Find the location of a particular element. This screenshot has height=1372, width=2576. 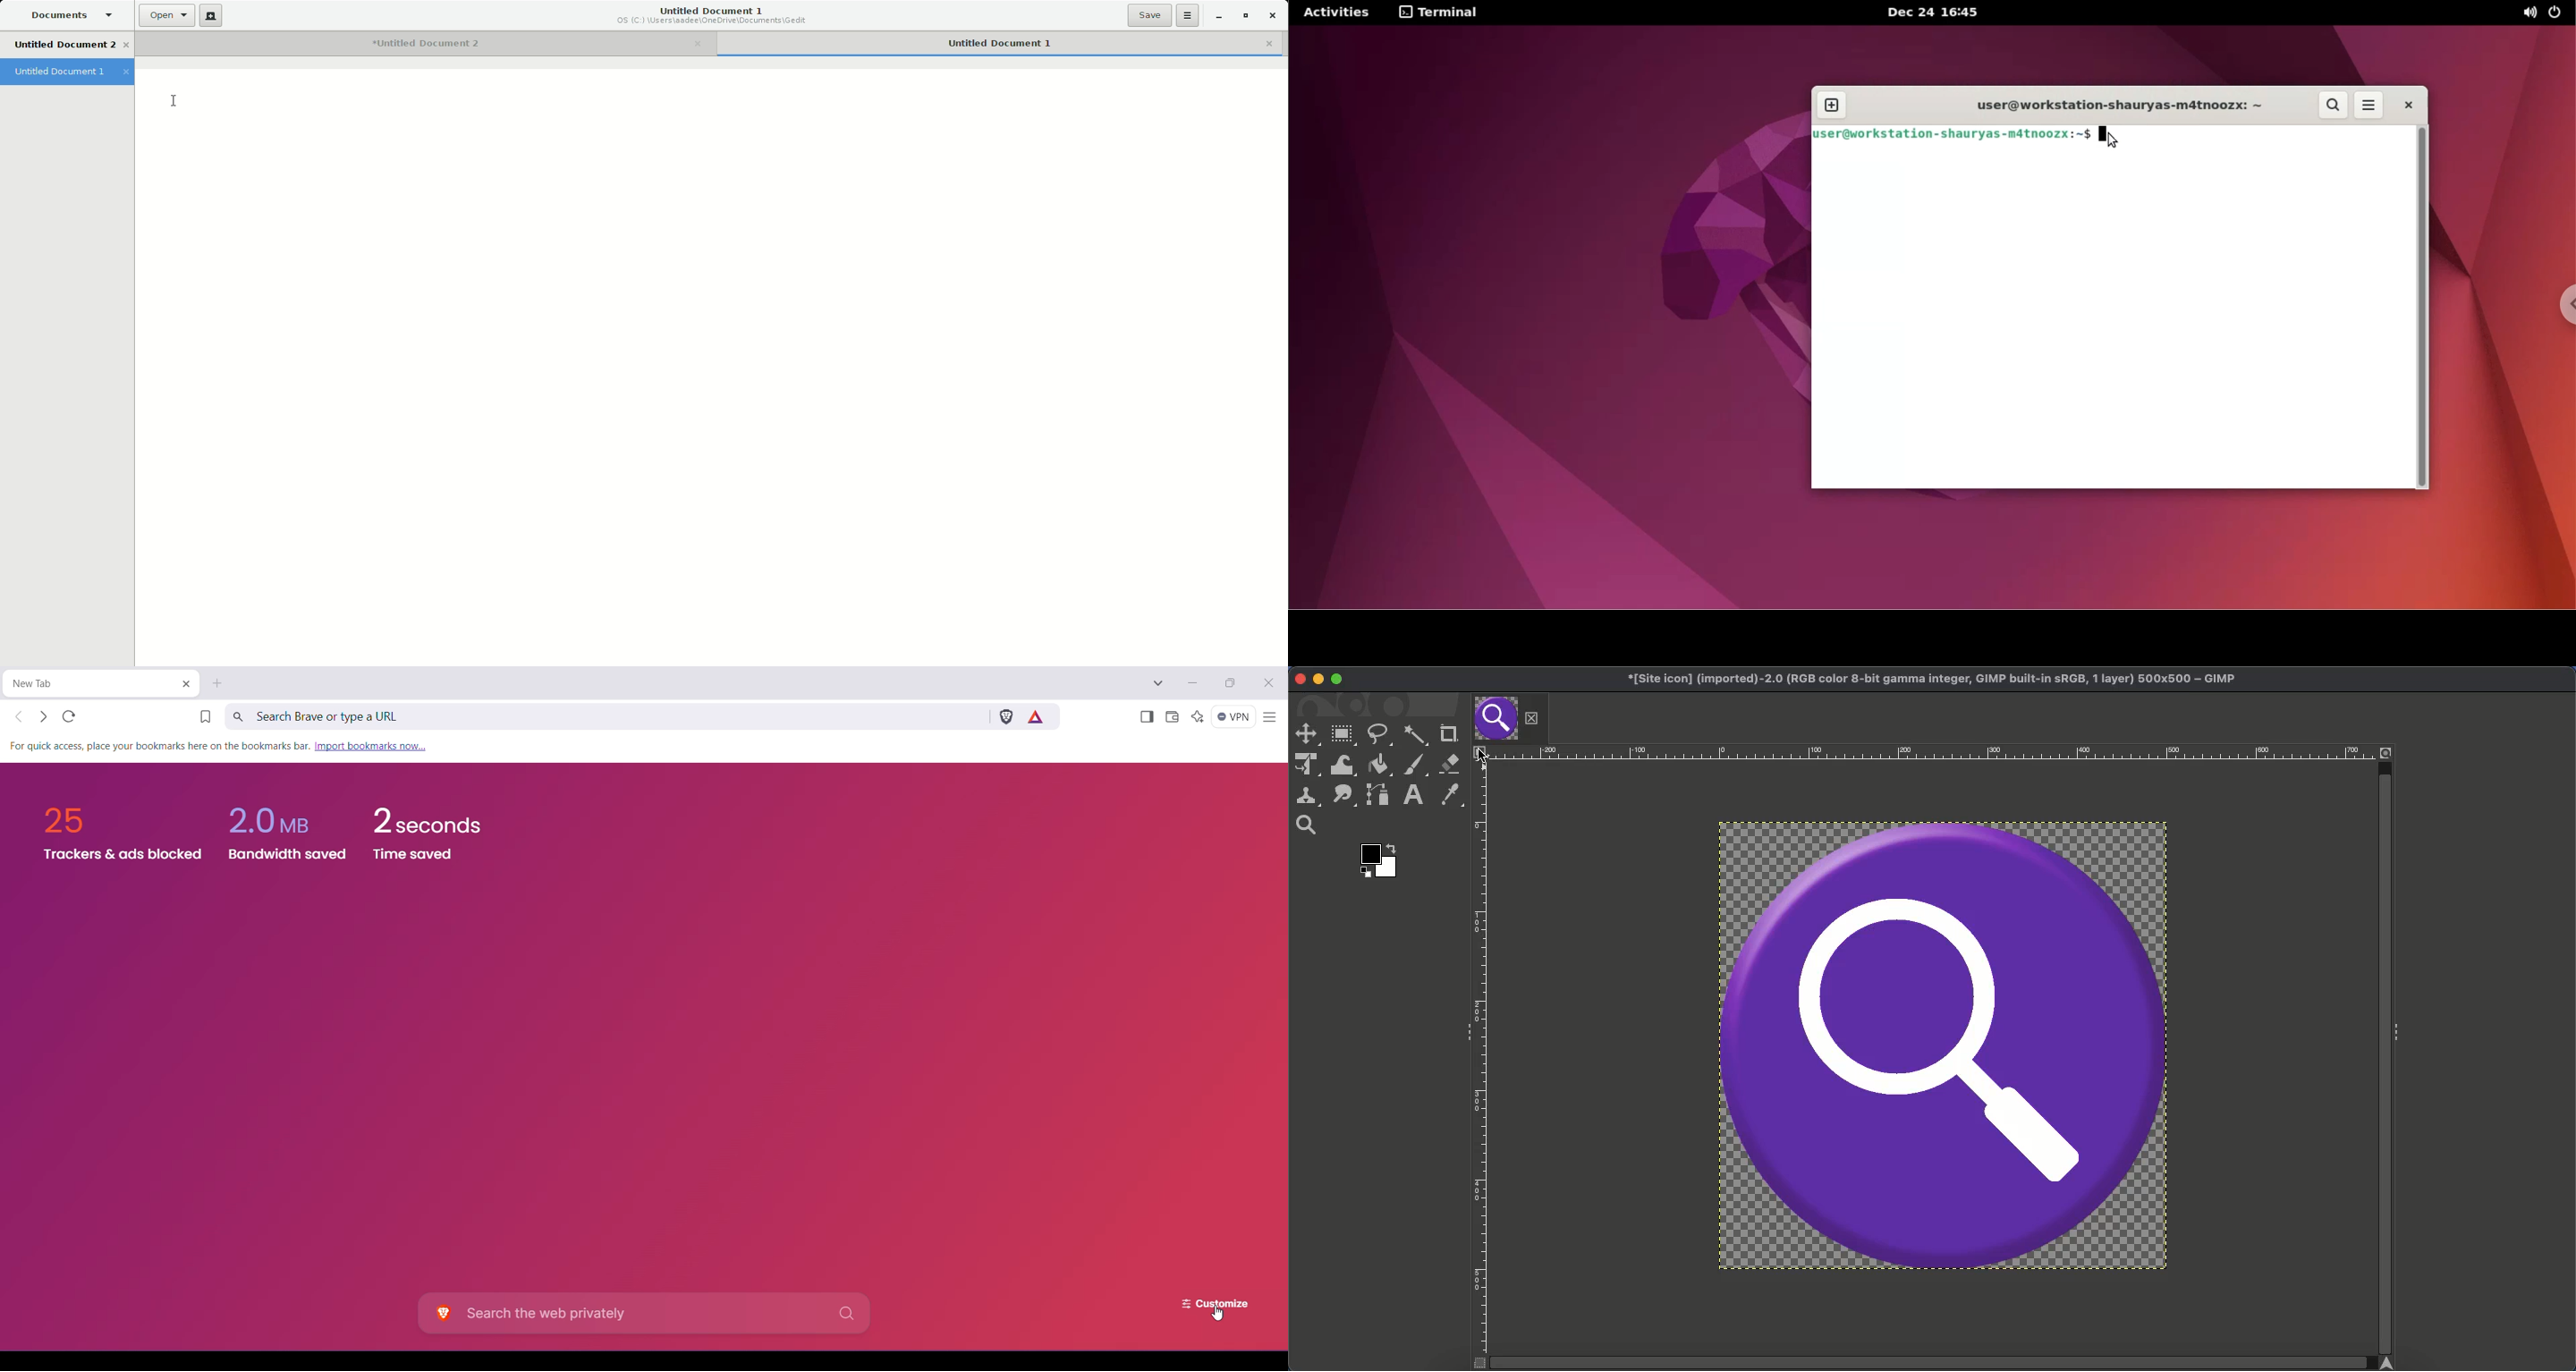

Documents is located at coordinates (66, 13).